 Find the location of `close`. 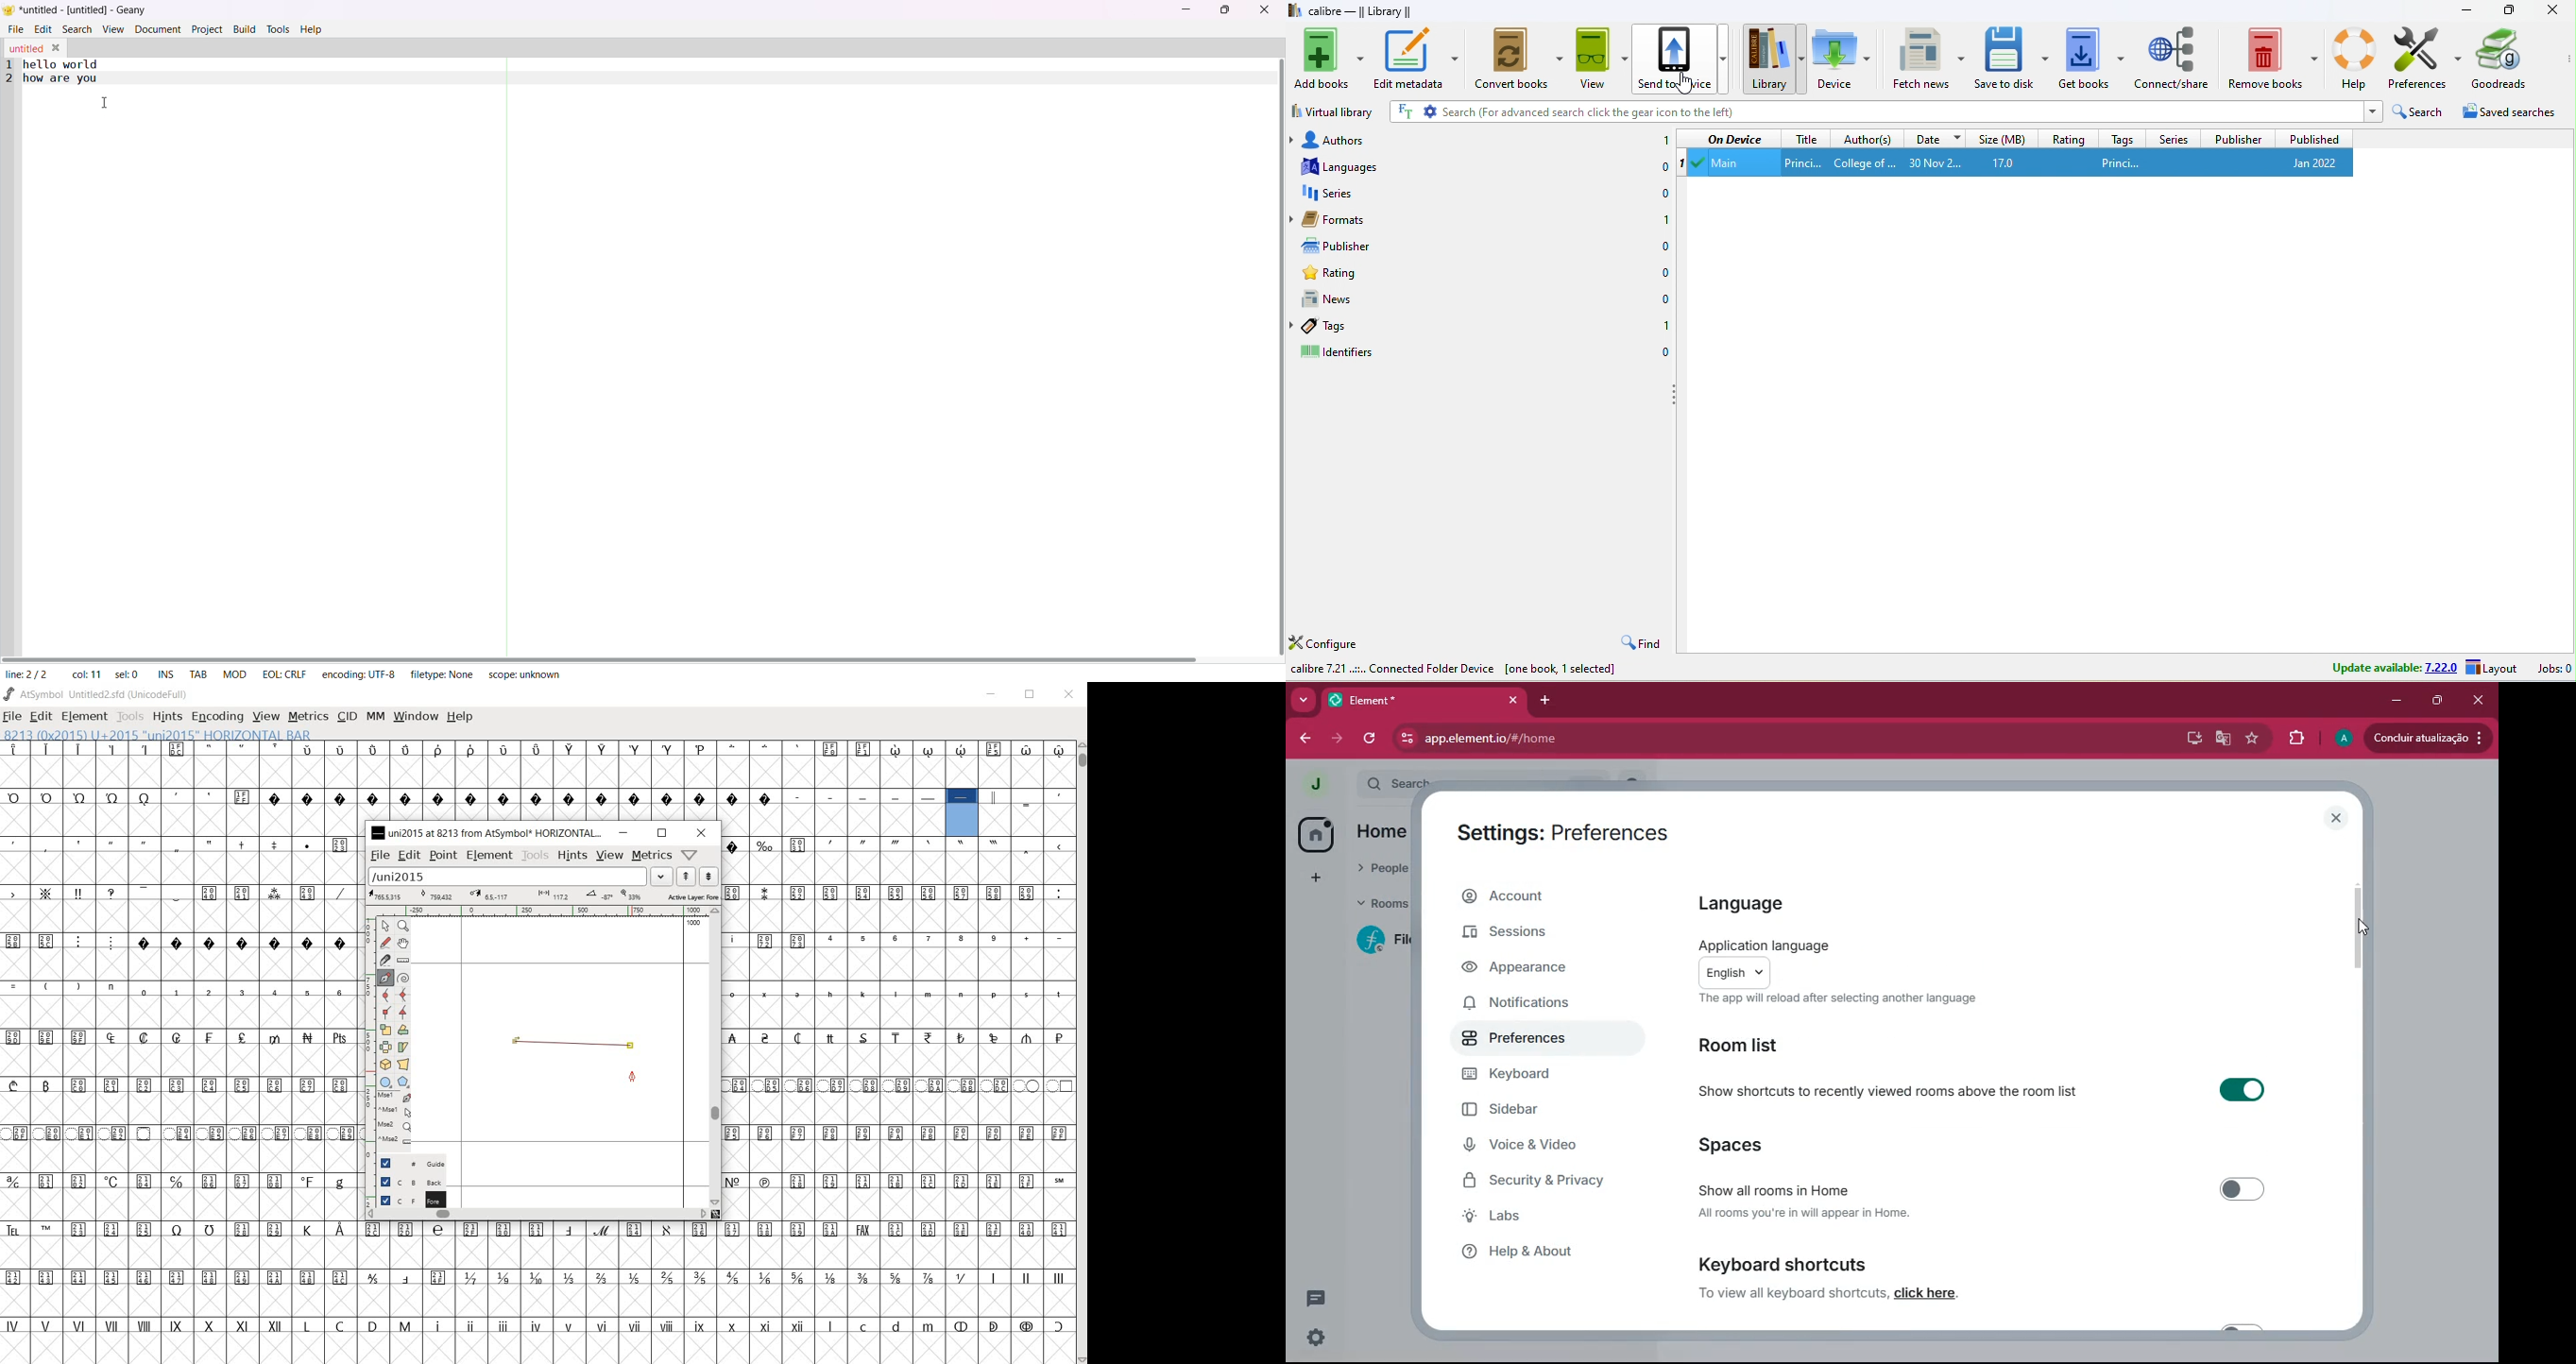

close is located at coordinates (2338, 820).